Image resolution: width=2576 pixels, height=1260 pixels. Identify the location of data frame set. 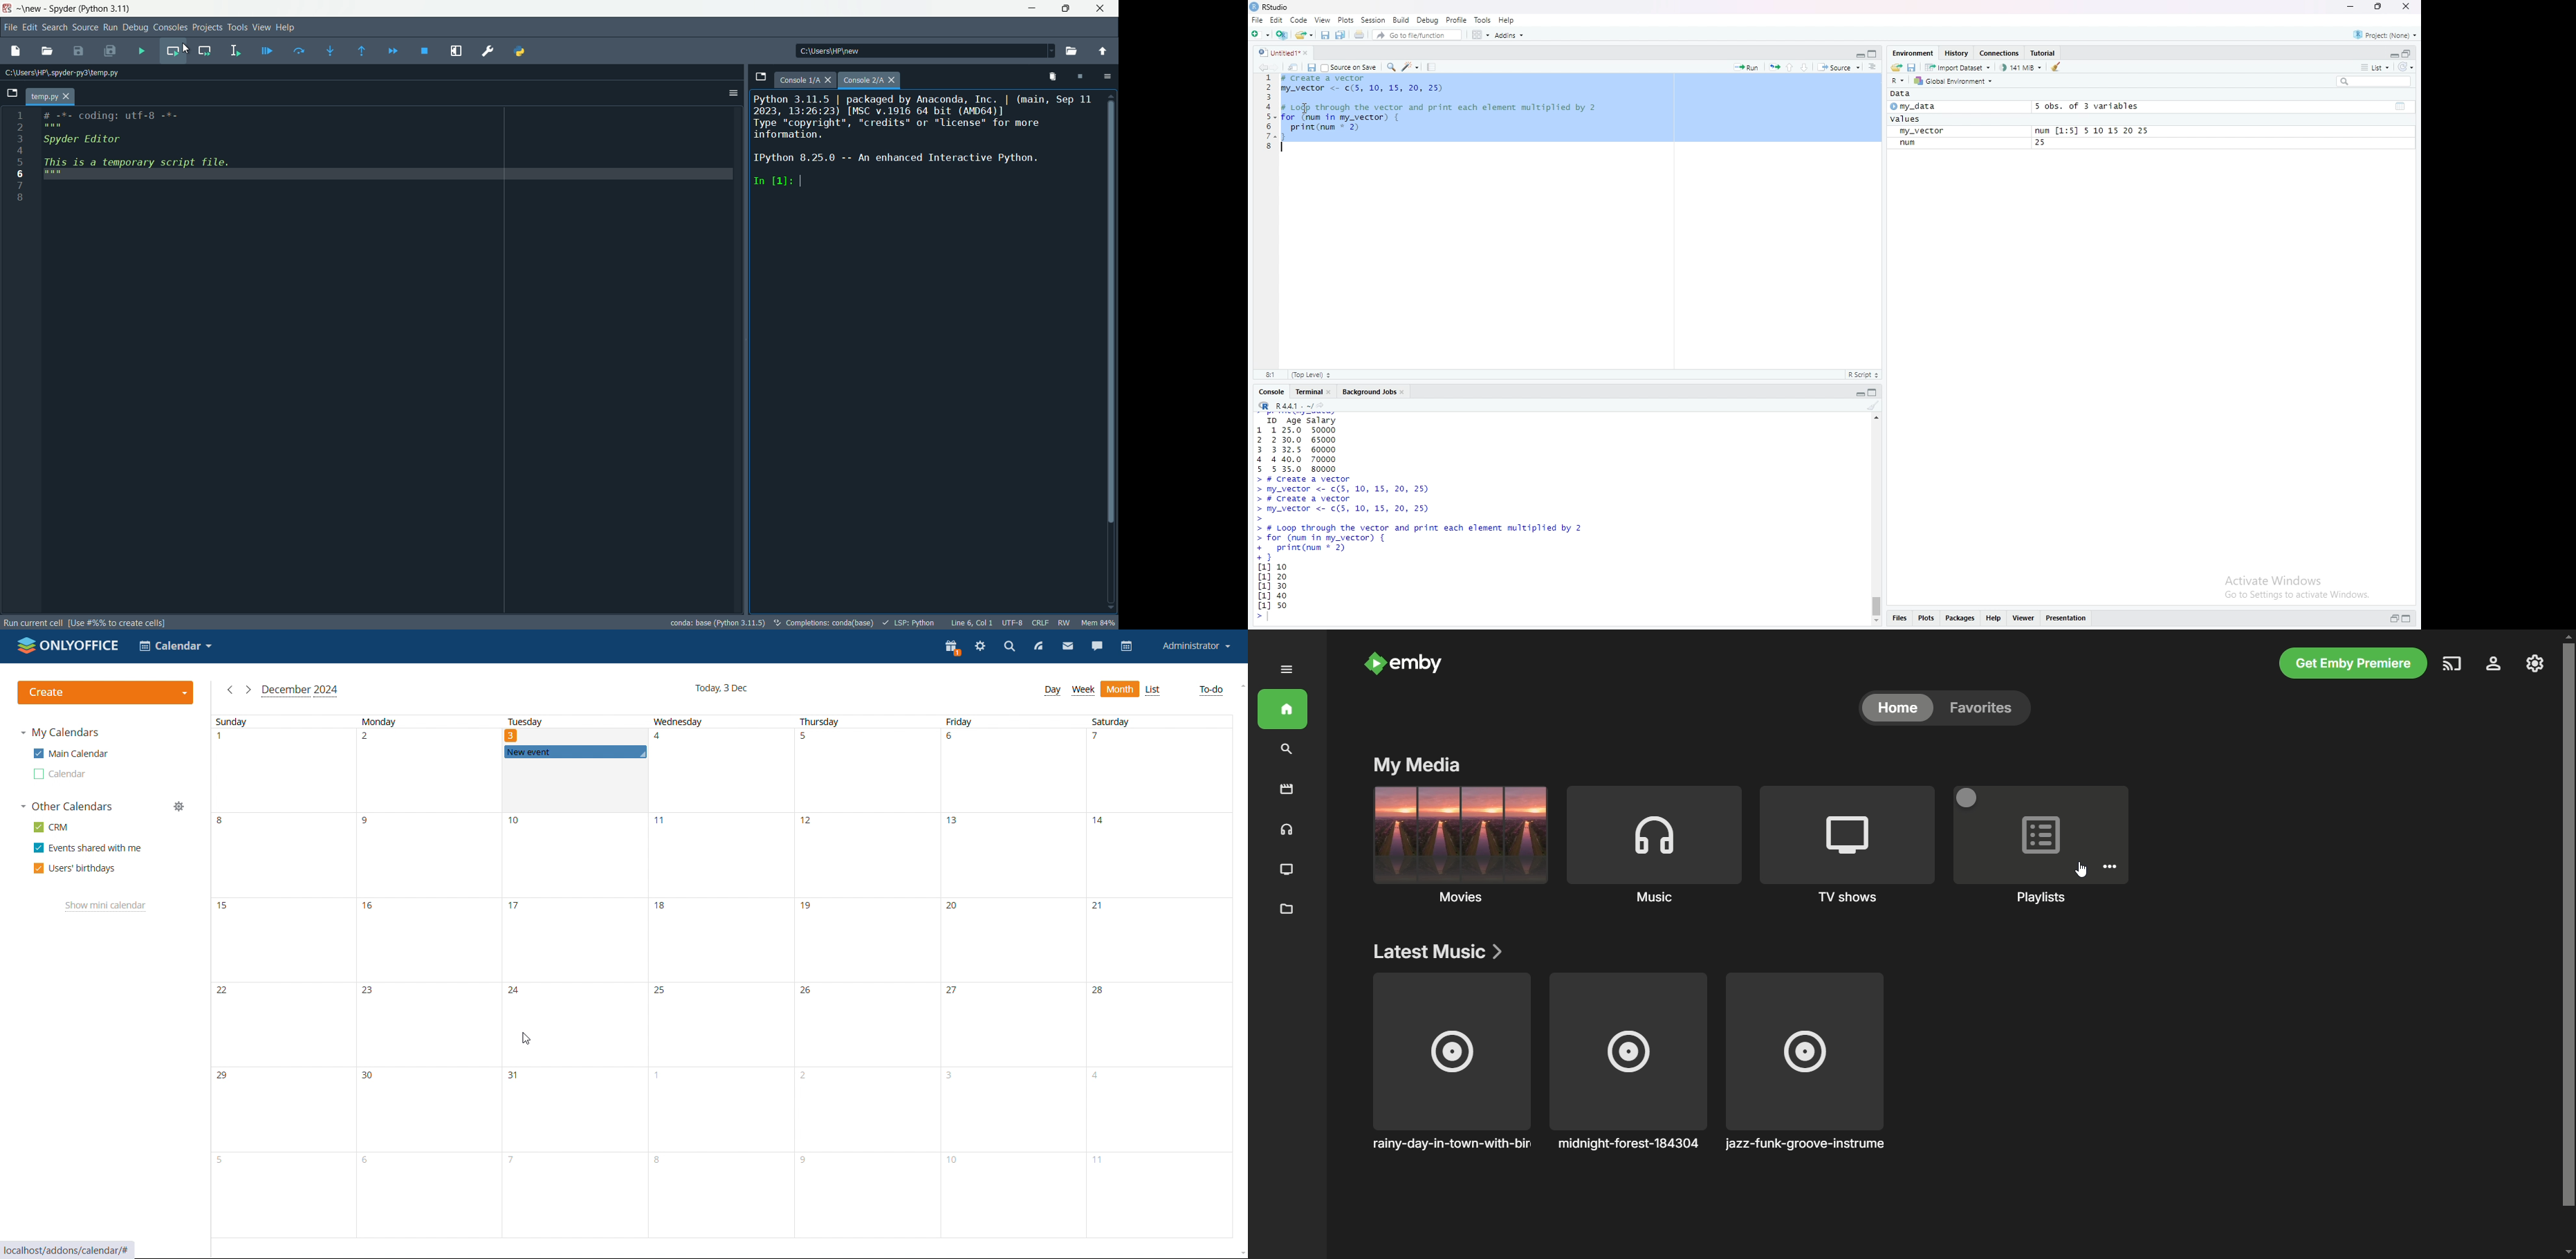
(1420, 518).